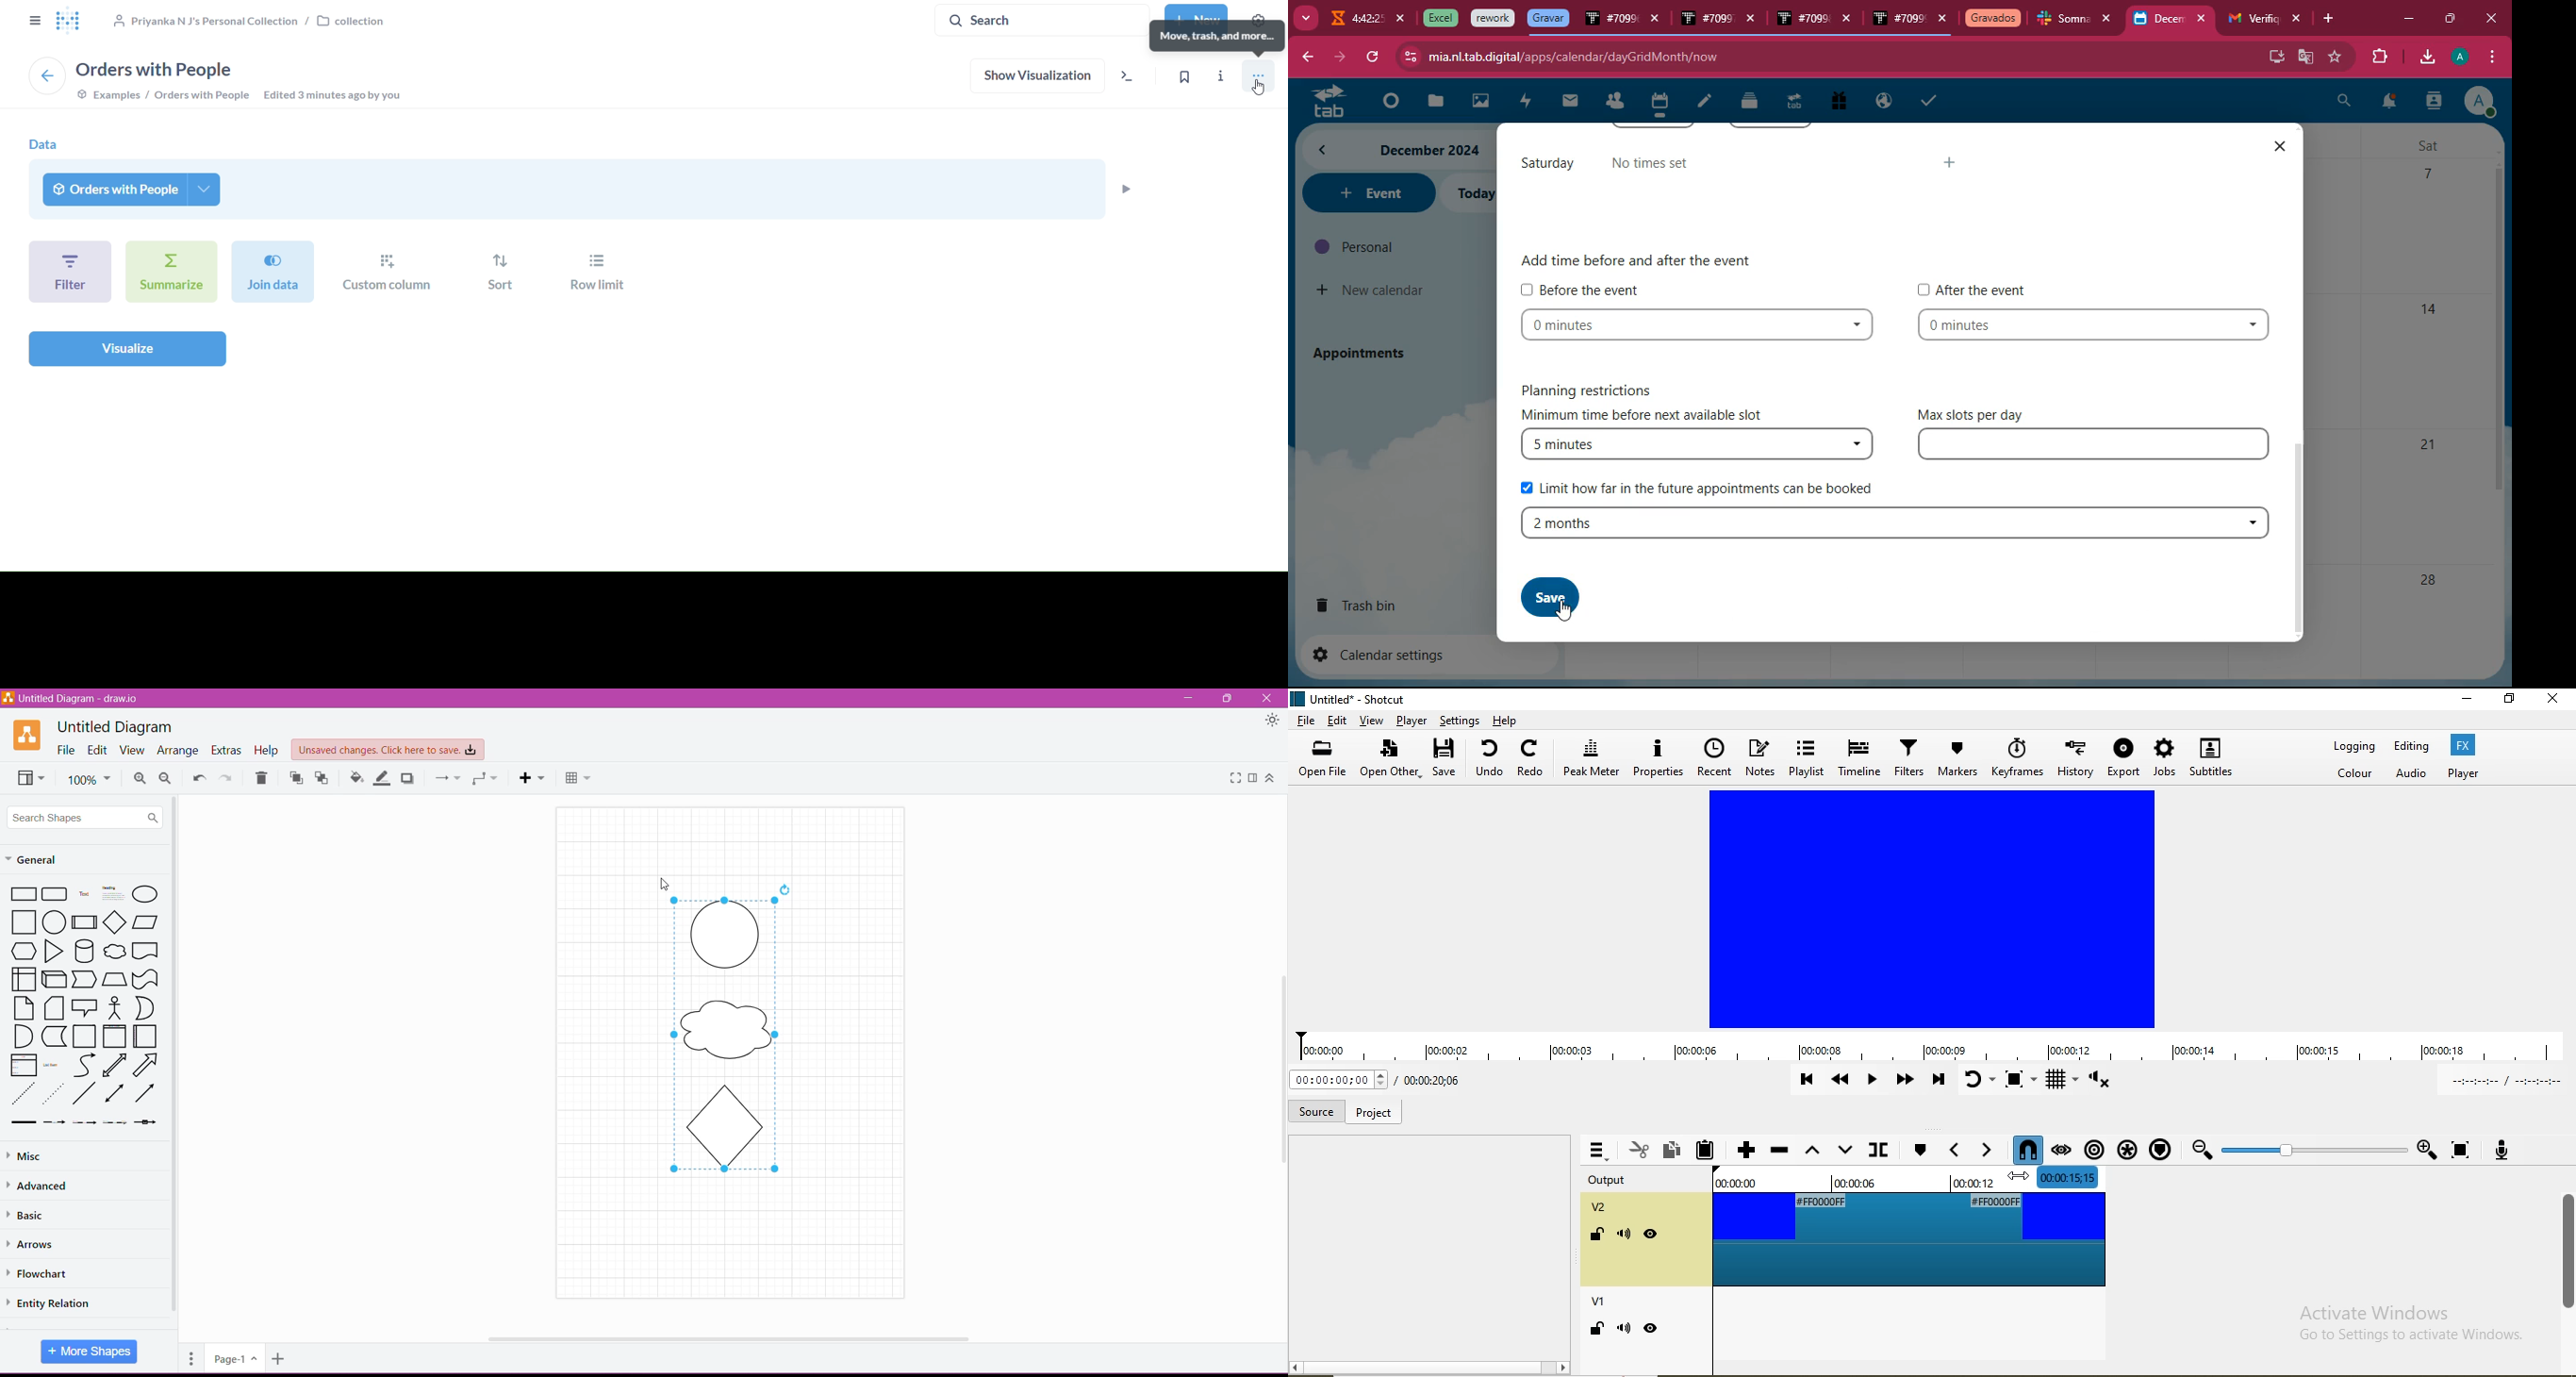 The image size is (2576, 1400). Describe the element at coordinates (2500, 1148) in the screenshot. I see `Record audio` at that location.